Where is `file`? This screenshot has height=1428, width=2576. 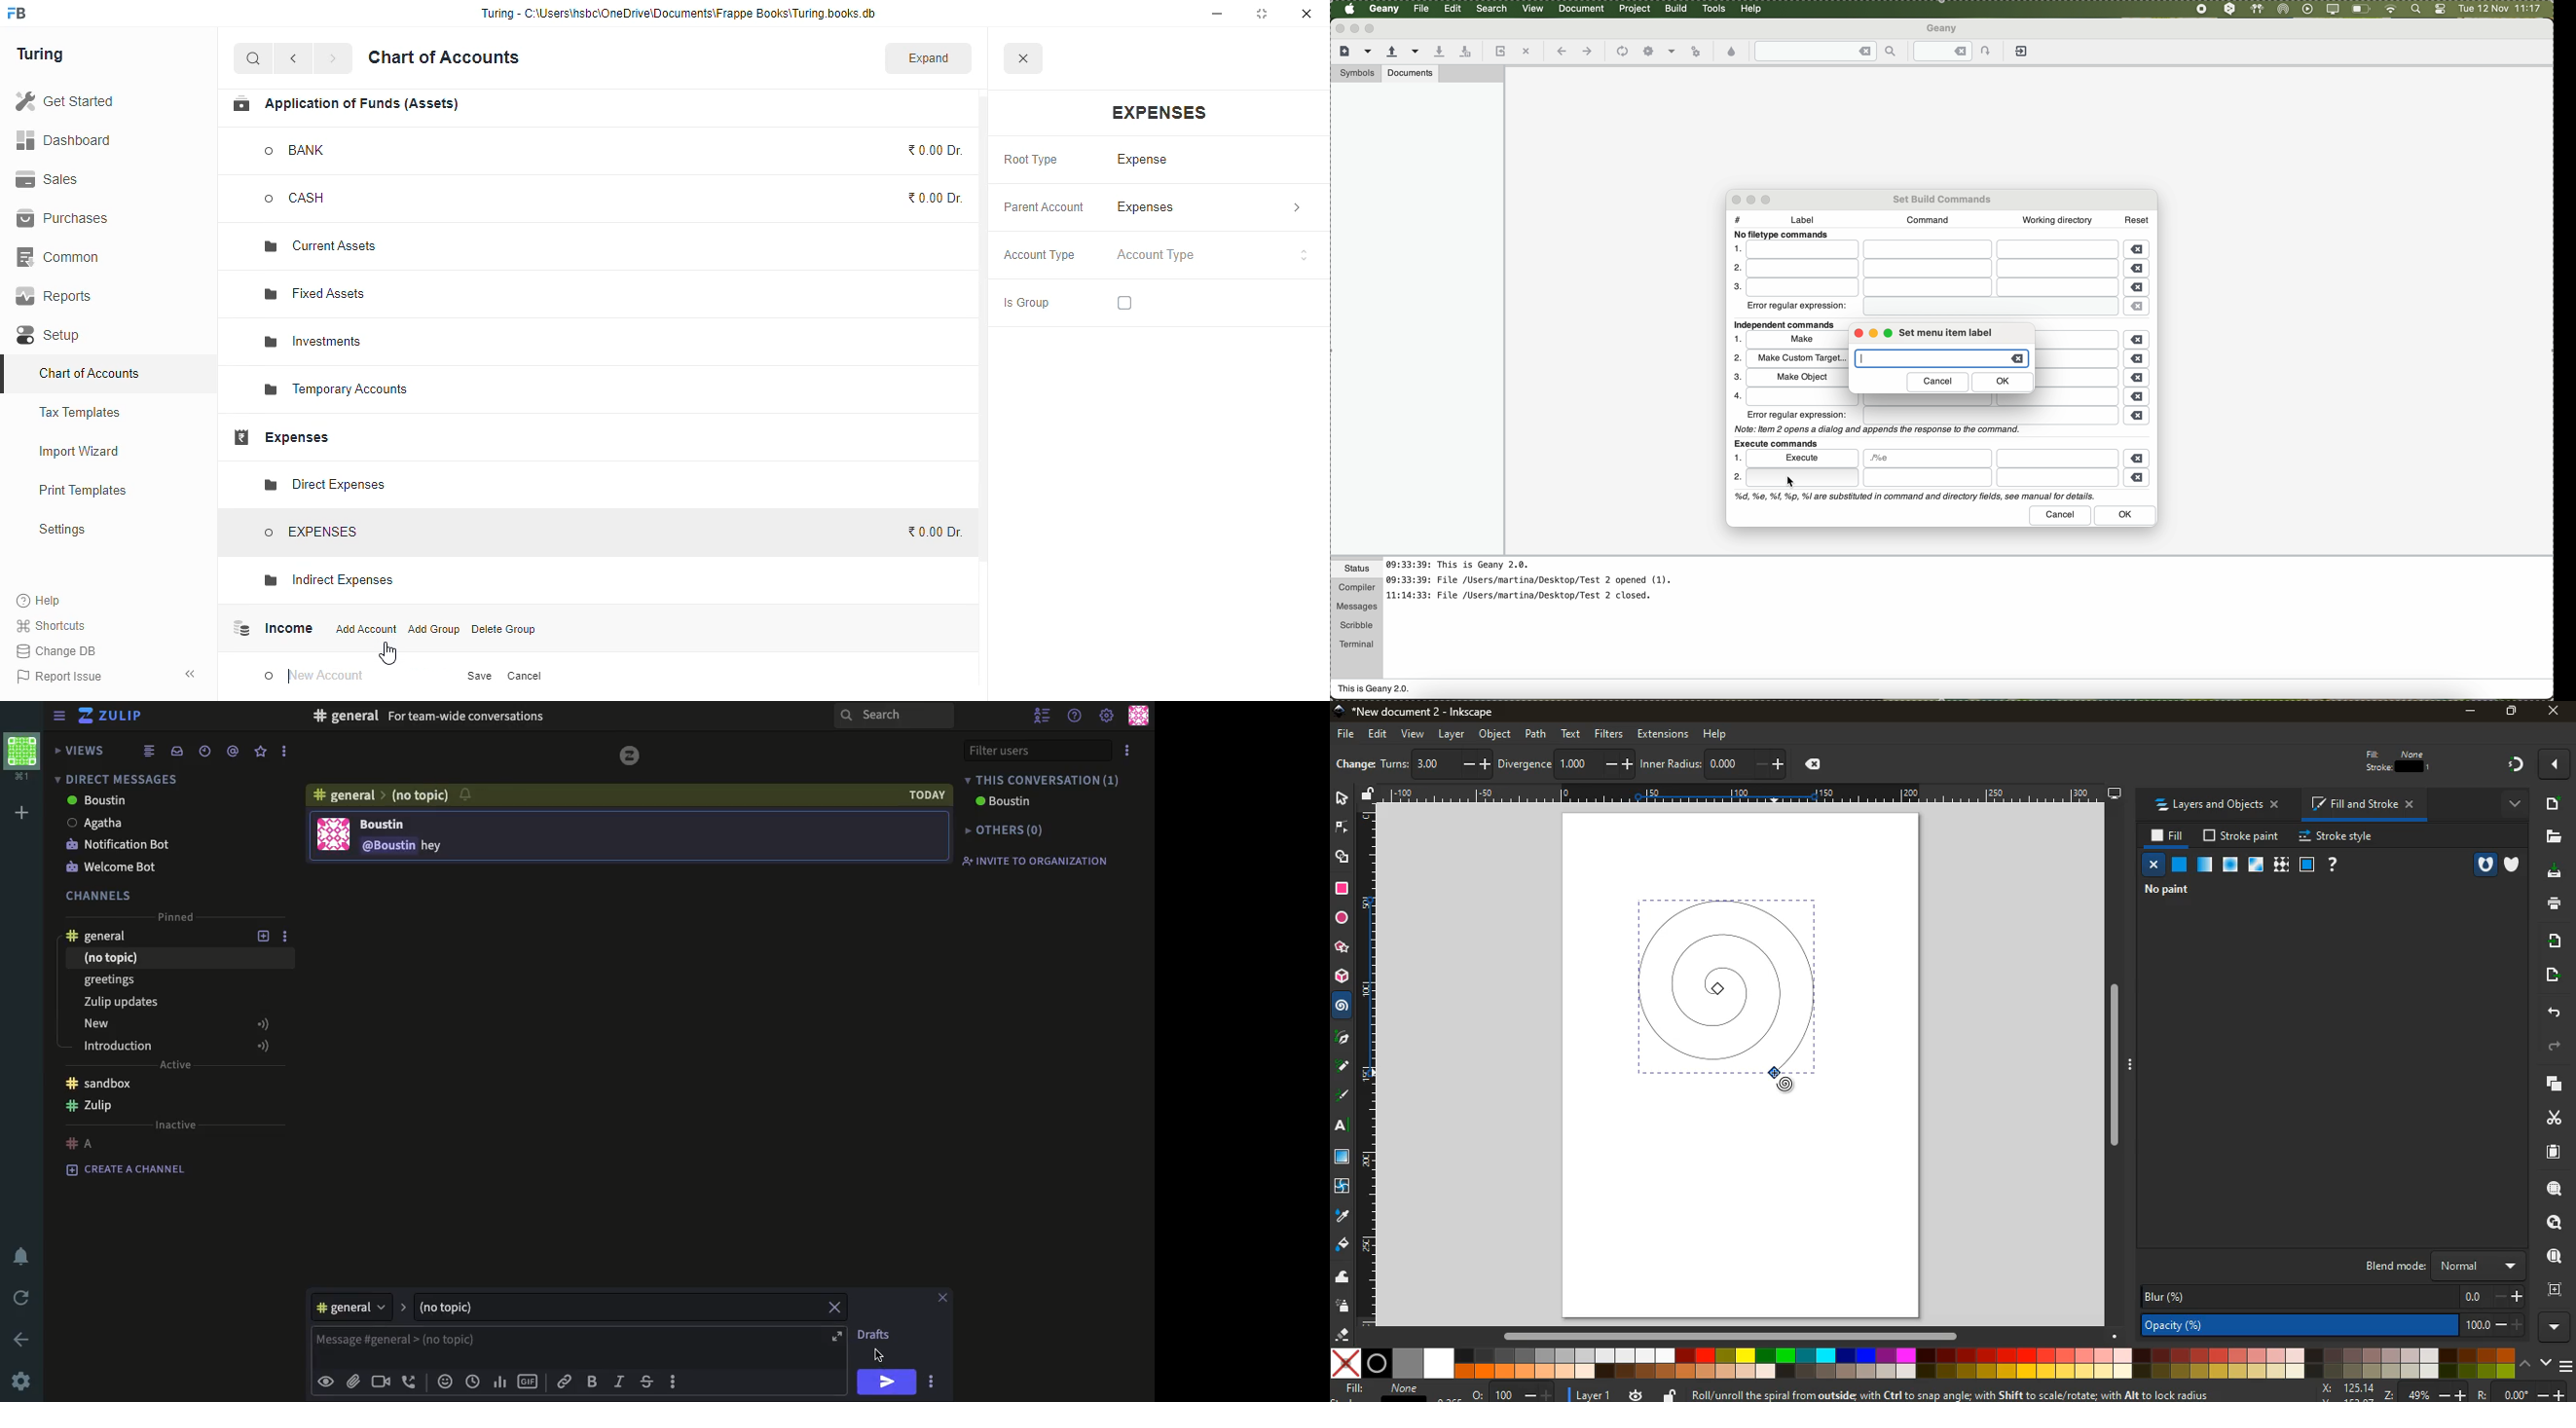 file is located at coordinates (2553, 838).